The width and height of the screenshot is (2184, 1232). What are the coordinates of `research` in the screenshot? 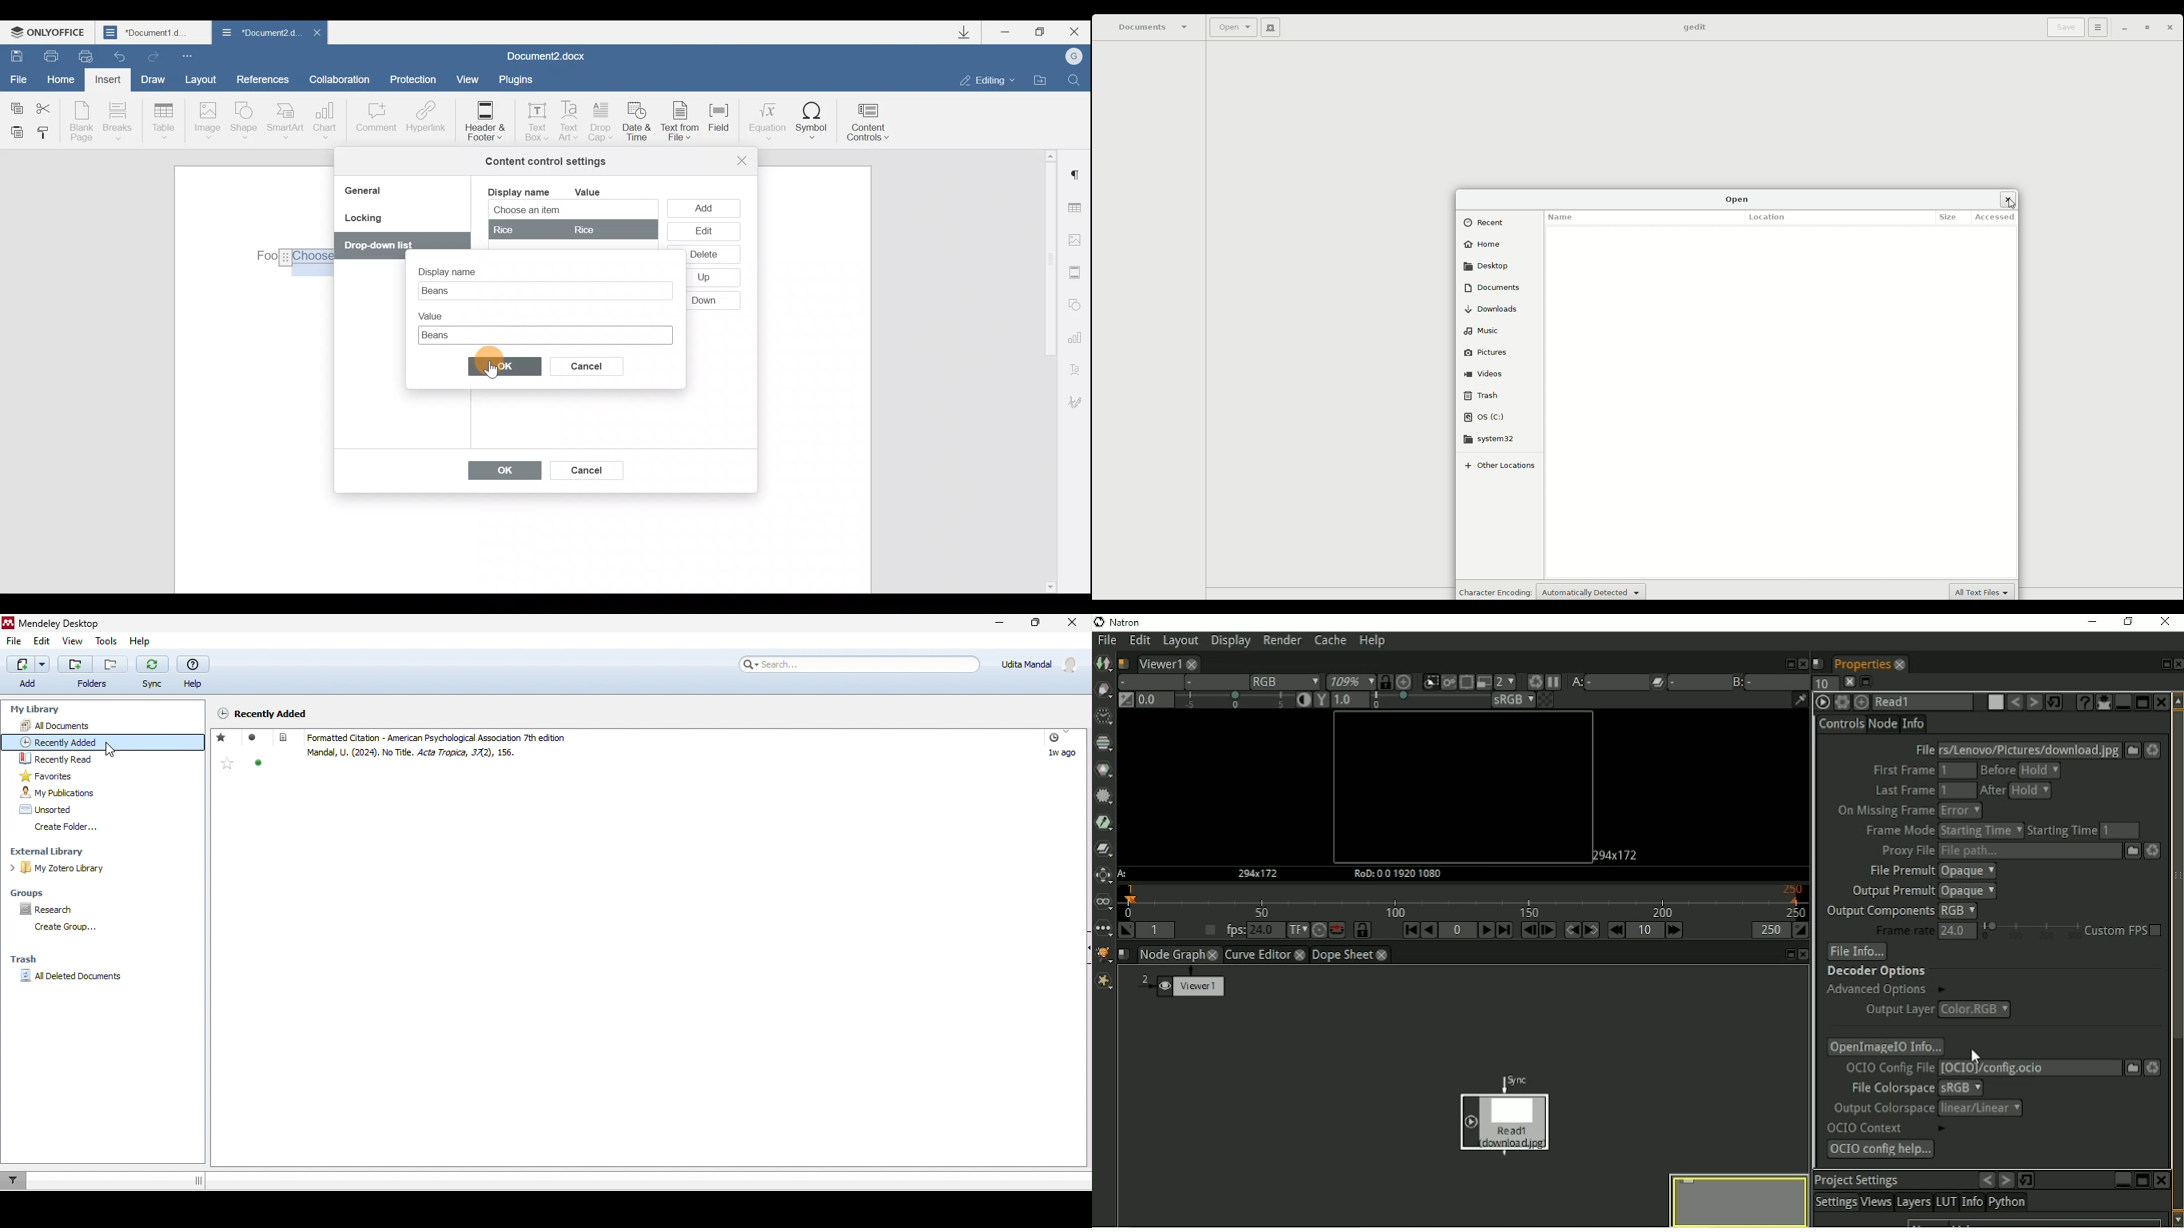 It's located at (48, 910).